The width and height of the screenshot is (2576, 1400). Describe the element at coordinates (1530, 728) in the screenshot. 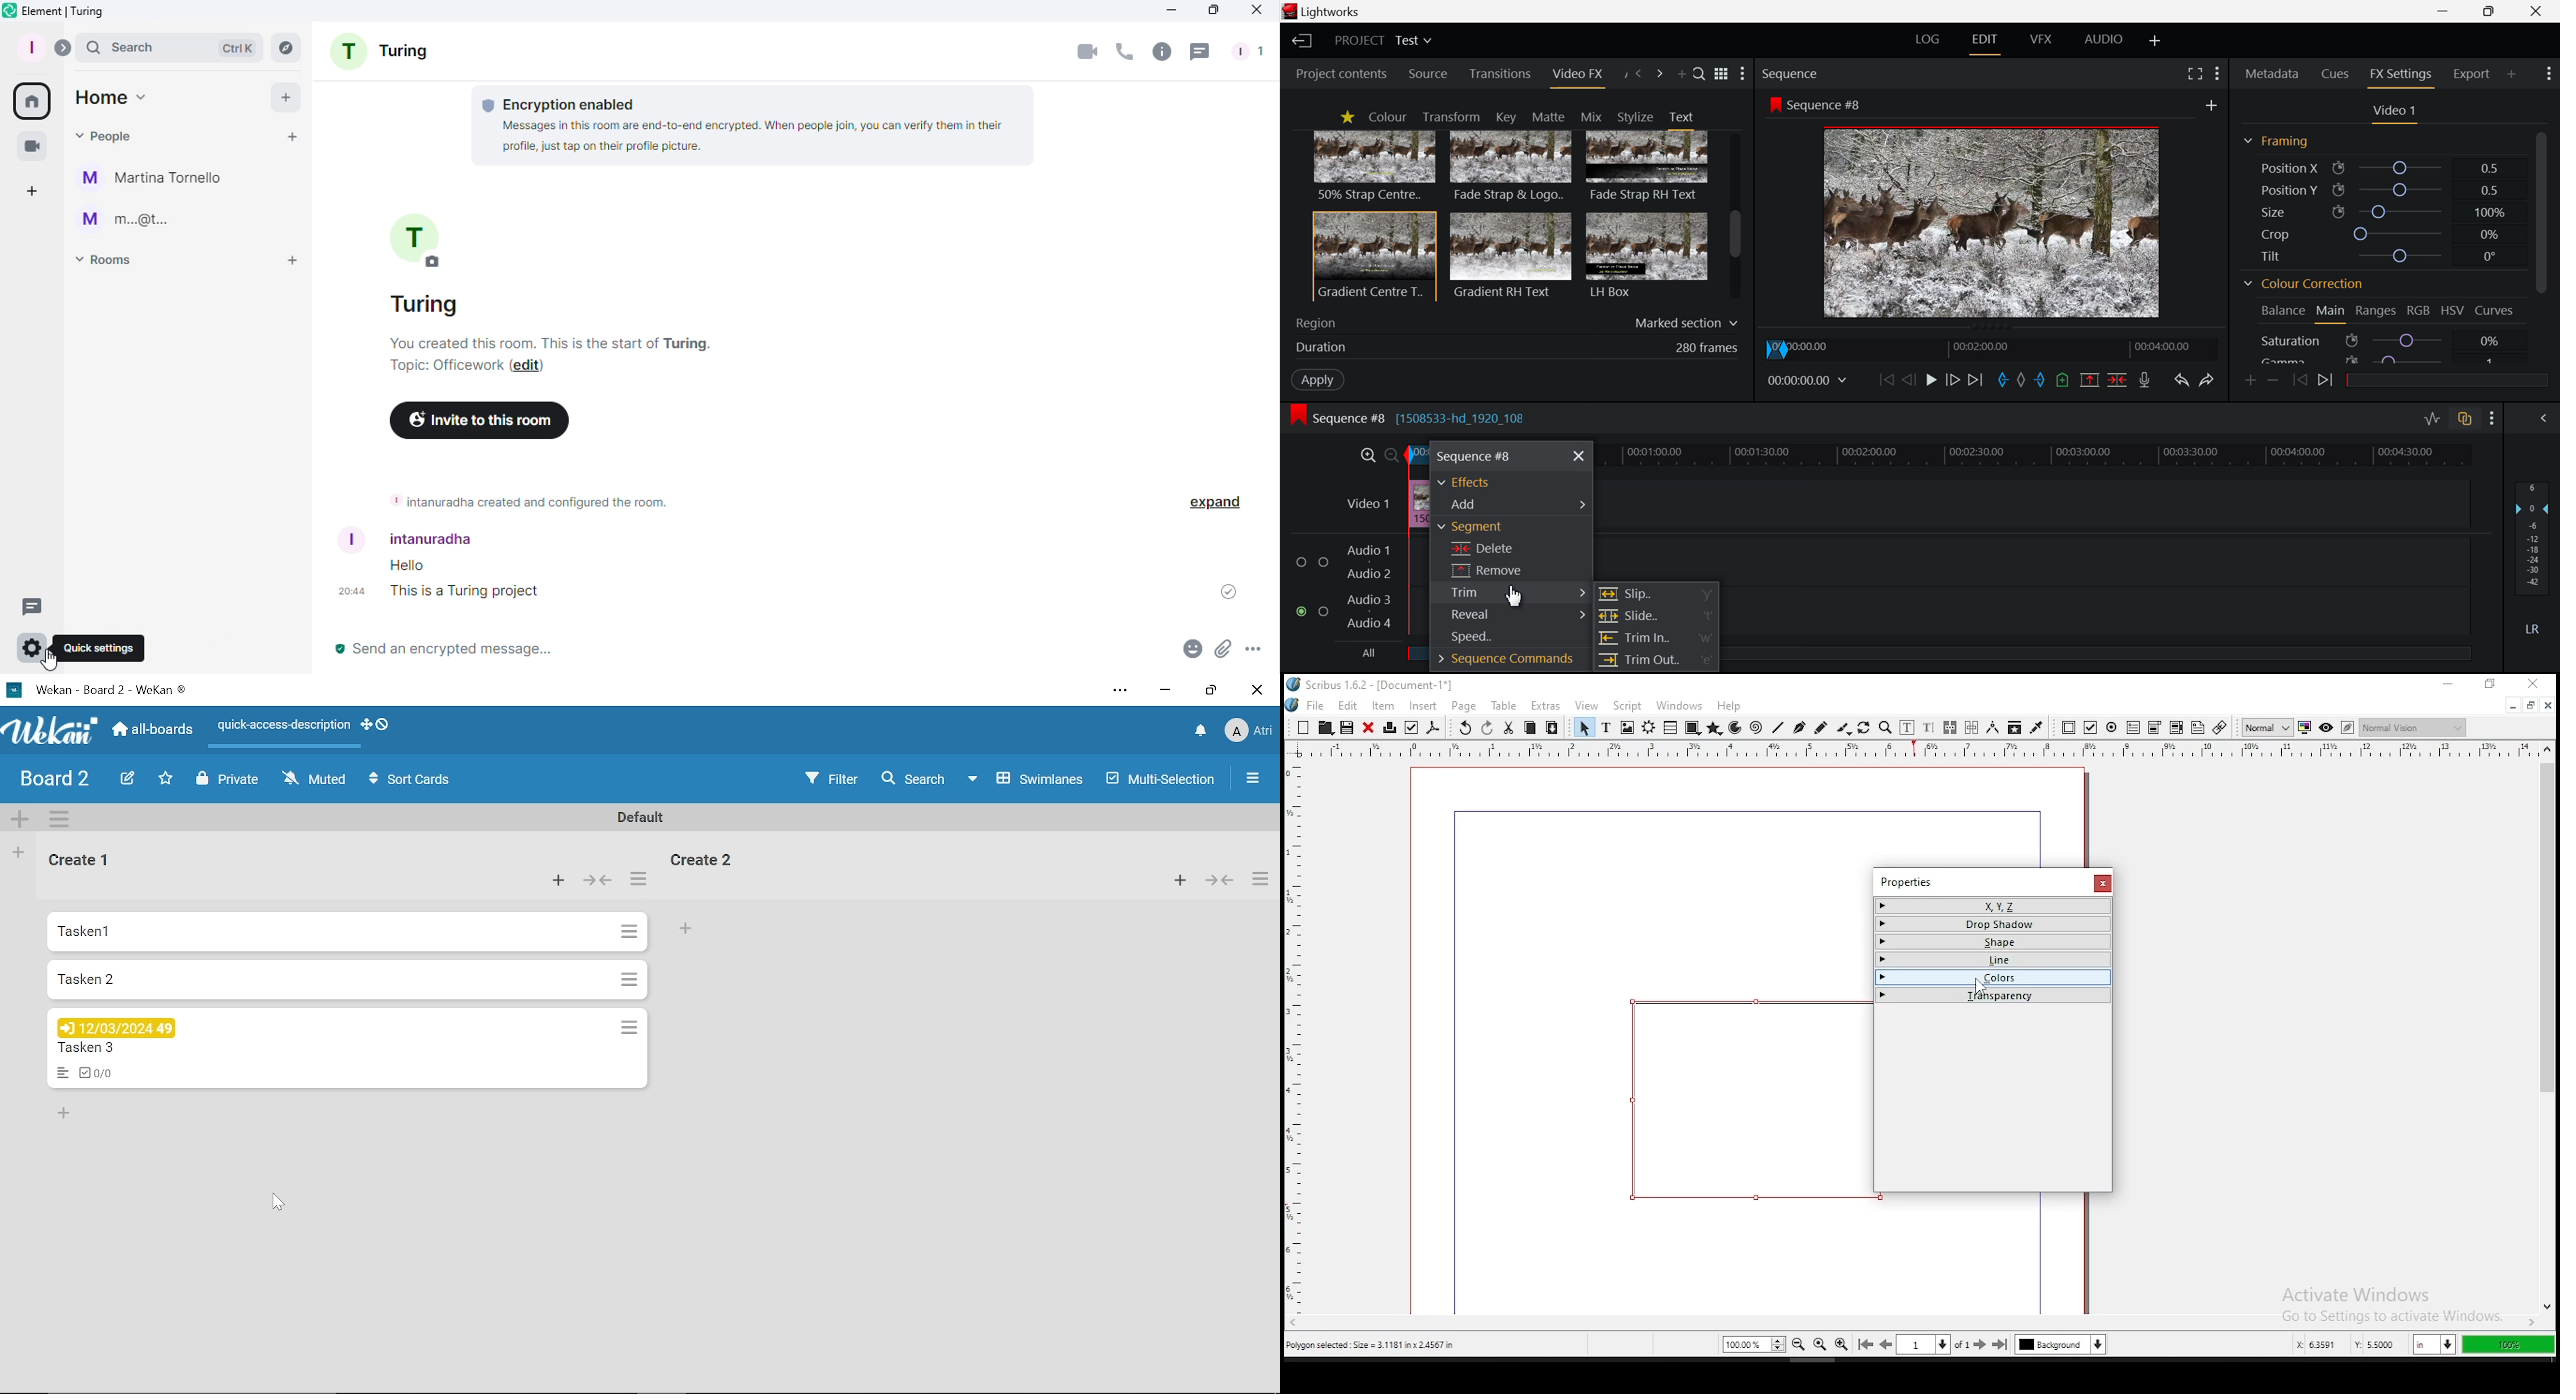

I see `copy` at that location.